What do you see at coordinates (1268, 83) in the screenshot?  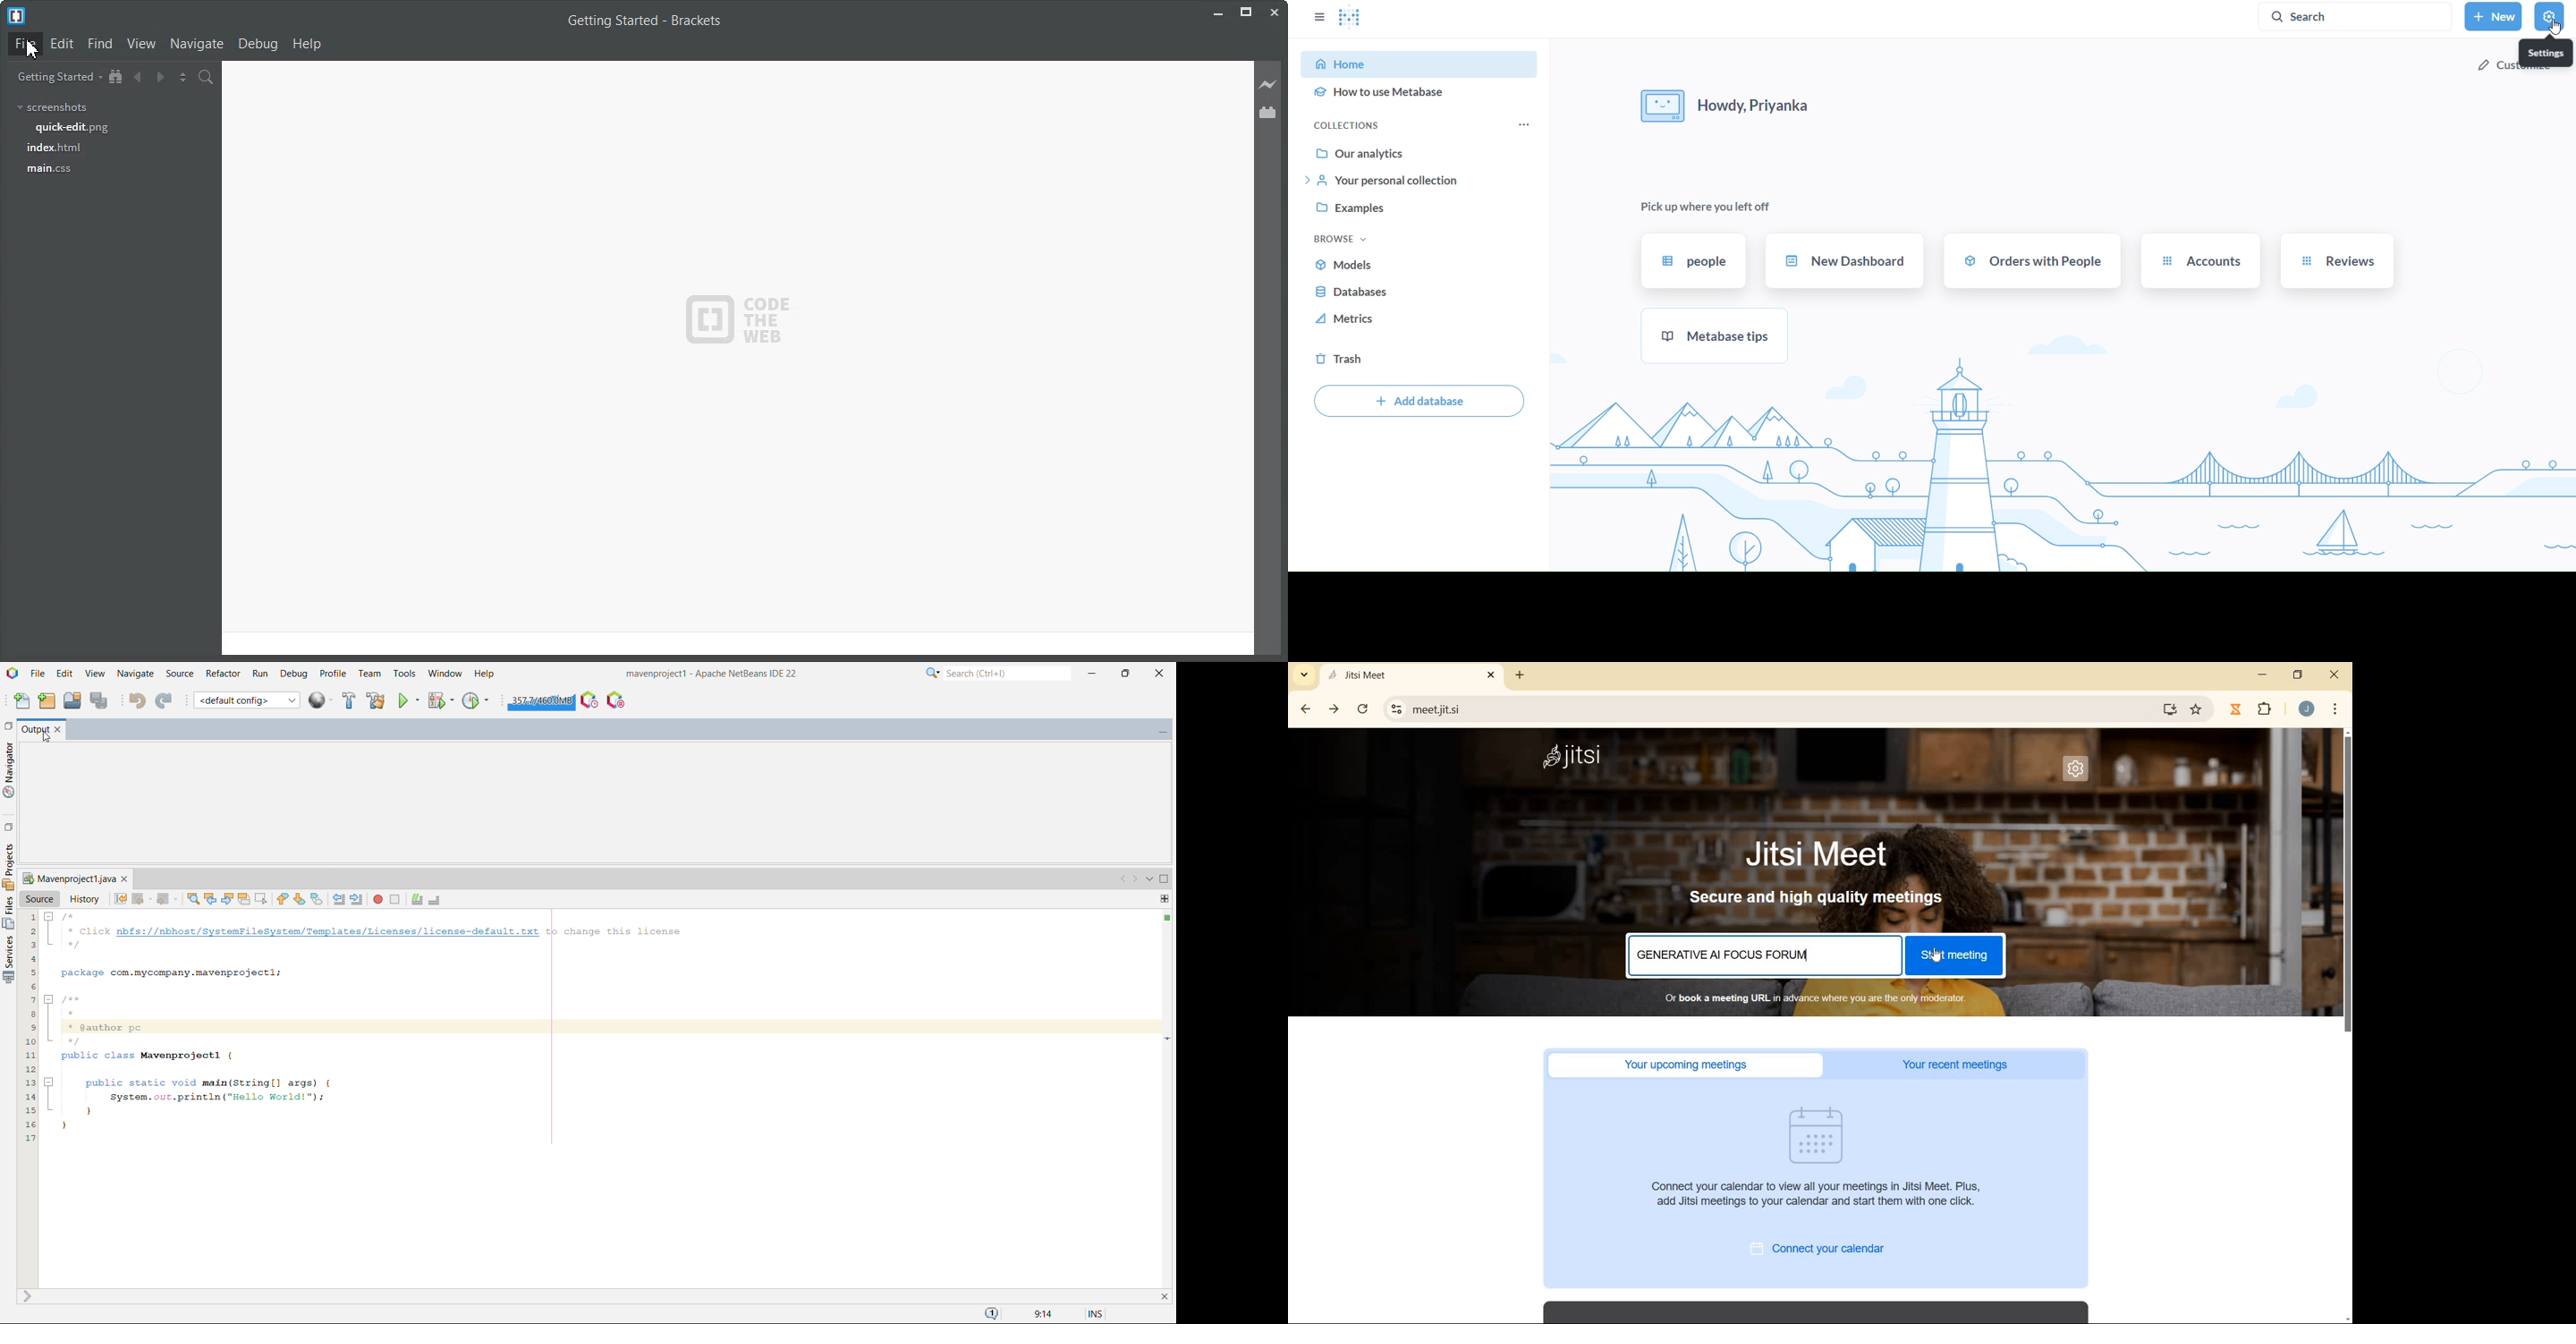 I see `Live Preview` at bounding box center [1268, 83].